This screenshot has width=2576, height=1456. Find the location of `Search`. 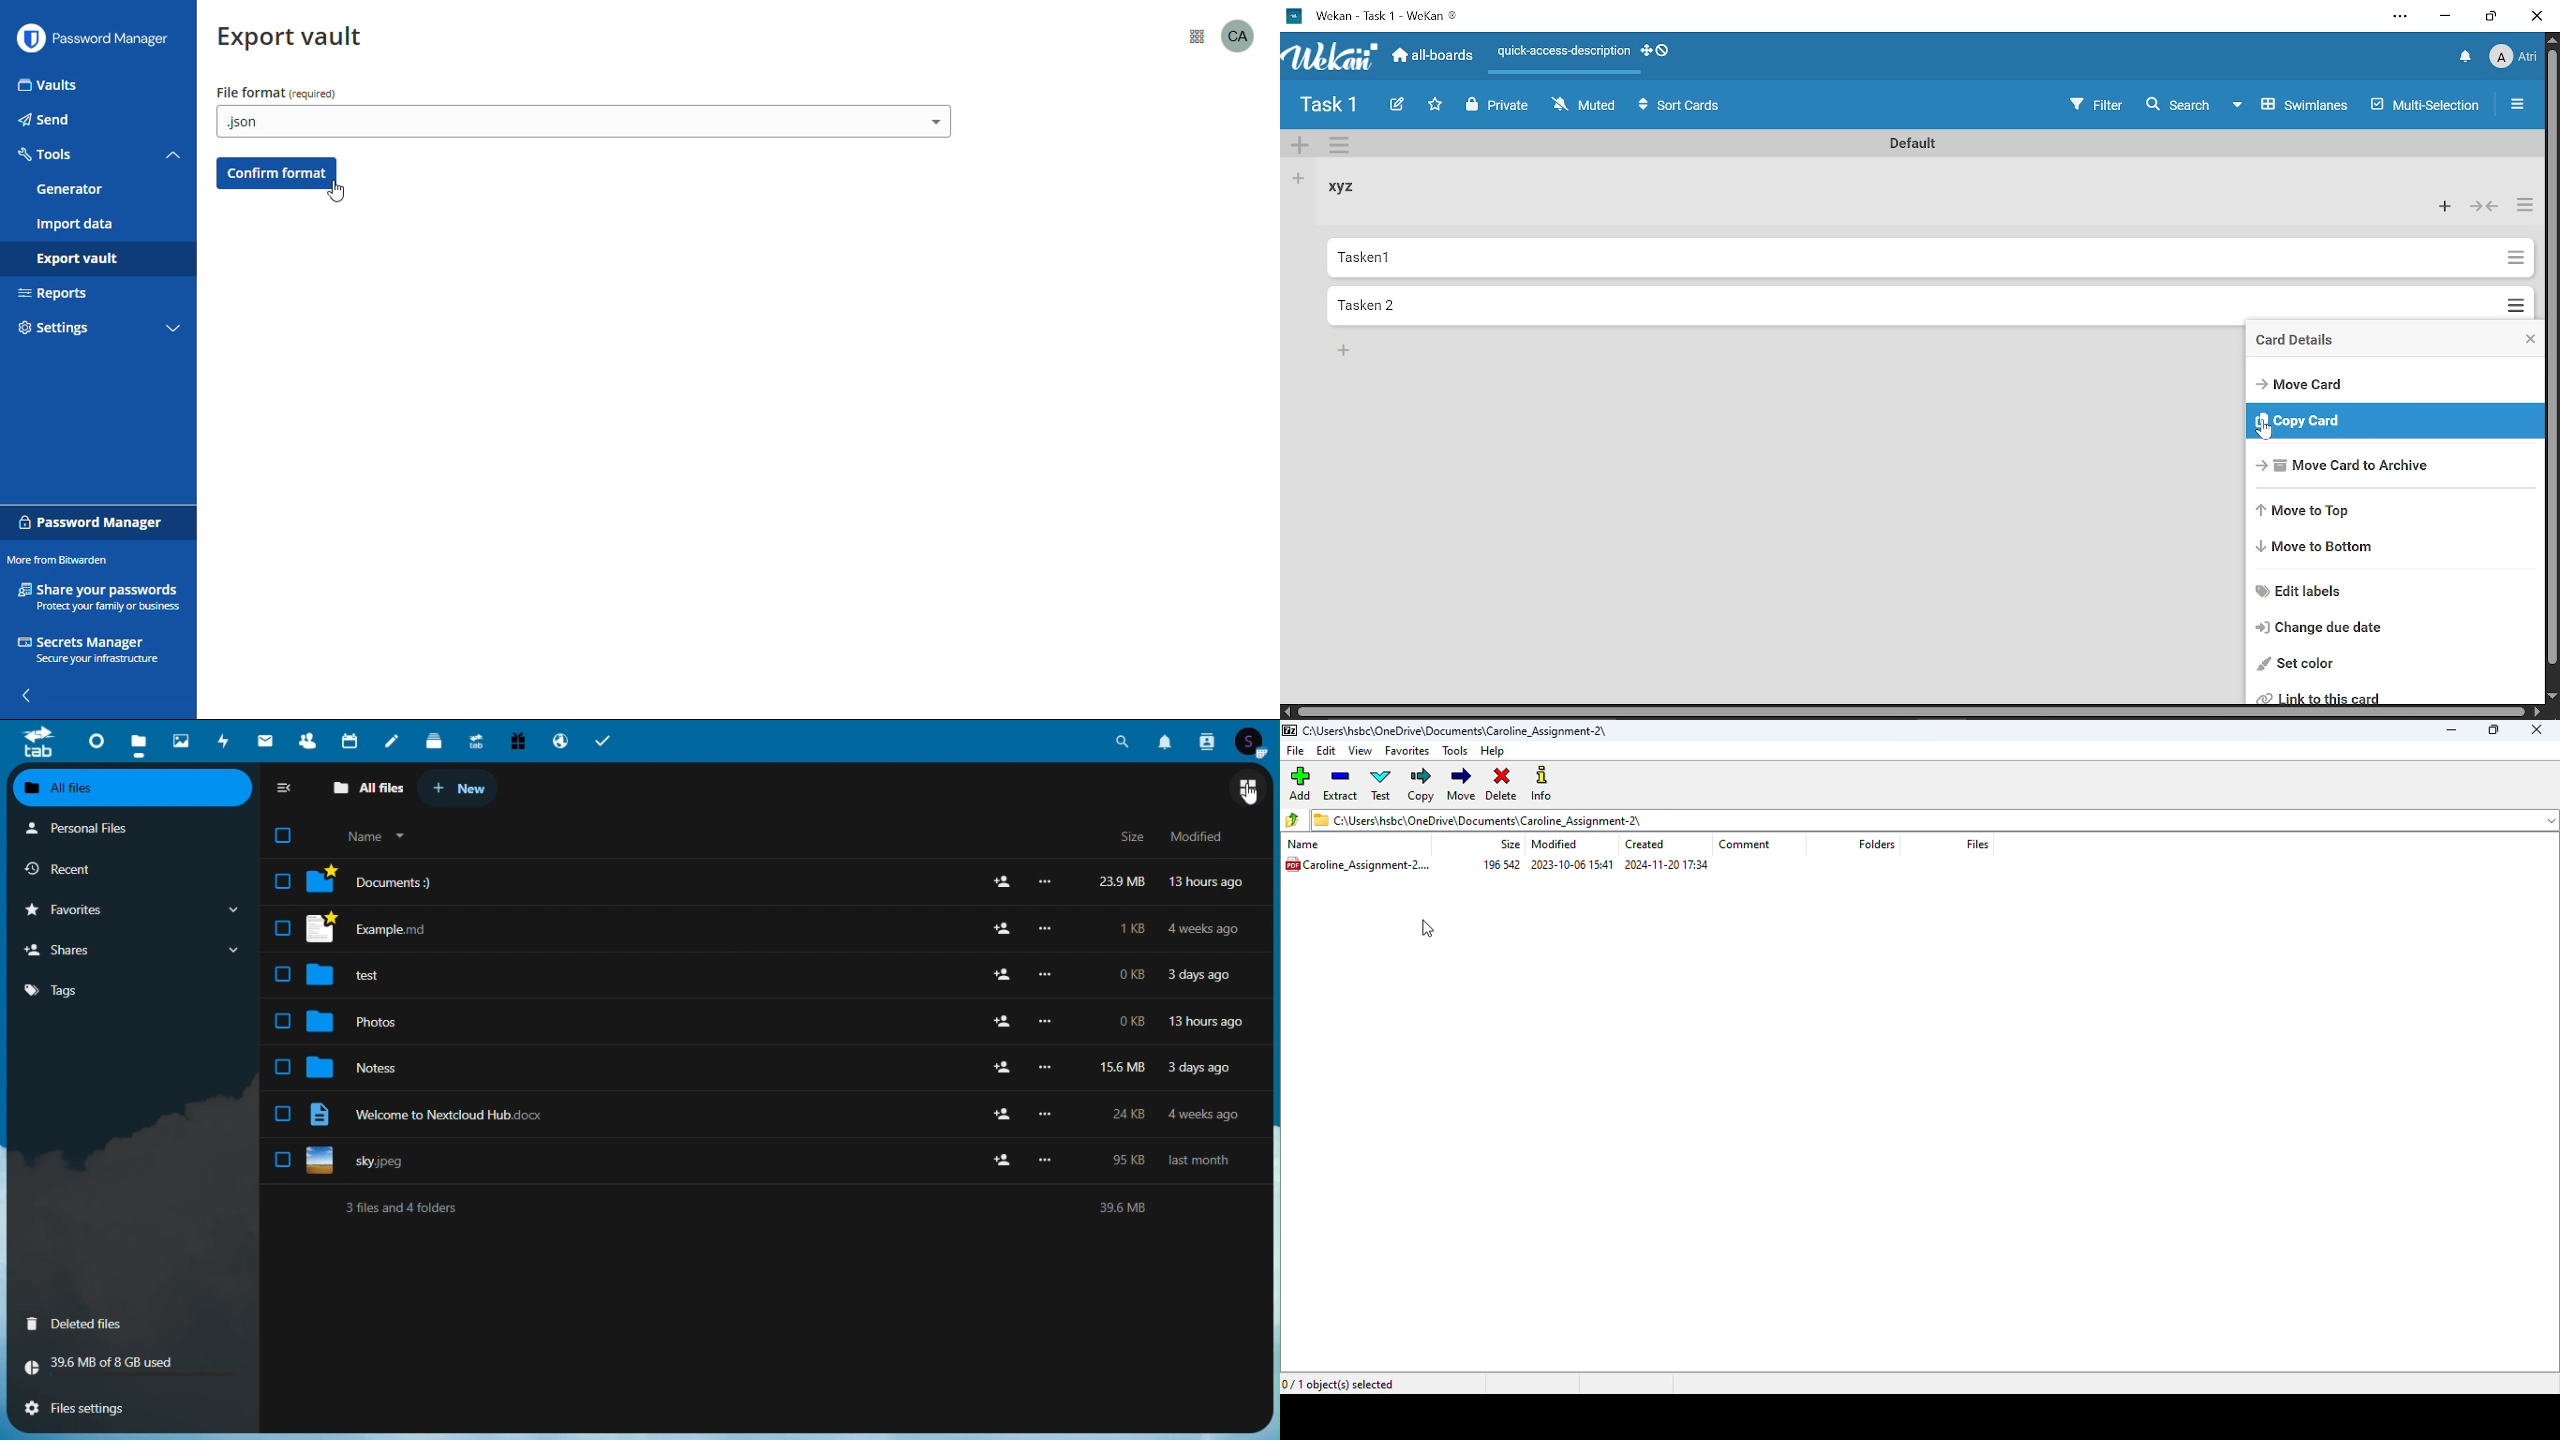

Search is located at coordinates (1127, 739).